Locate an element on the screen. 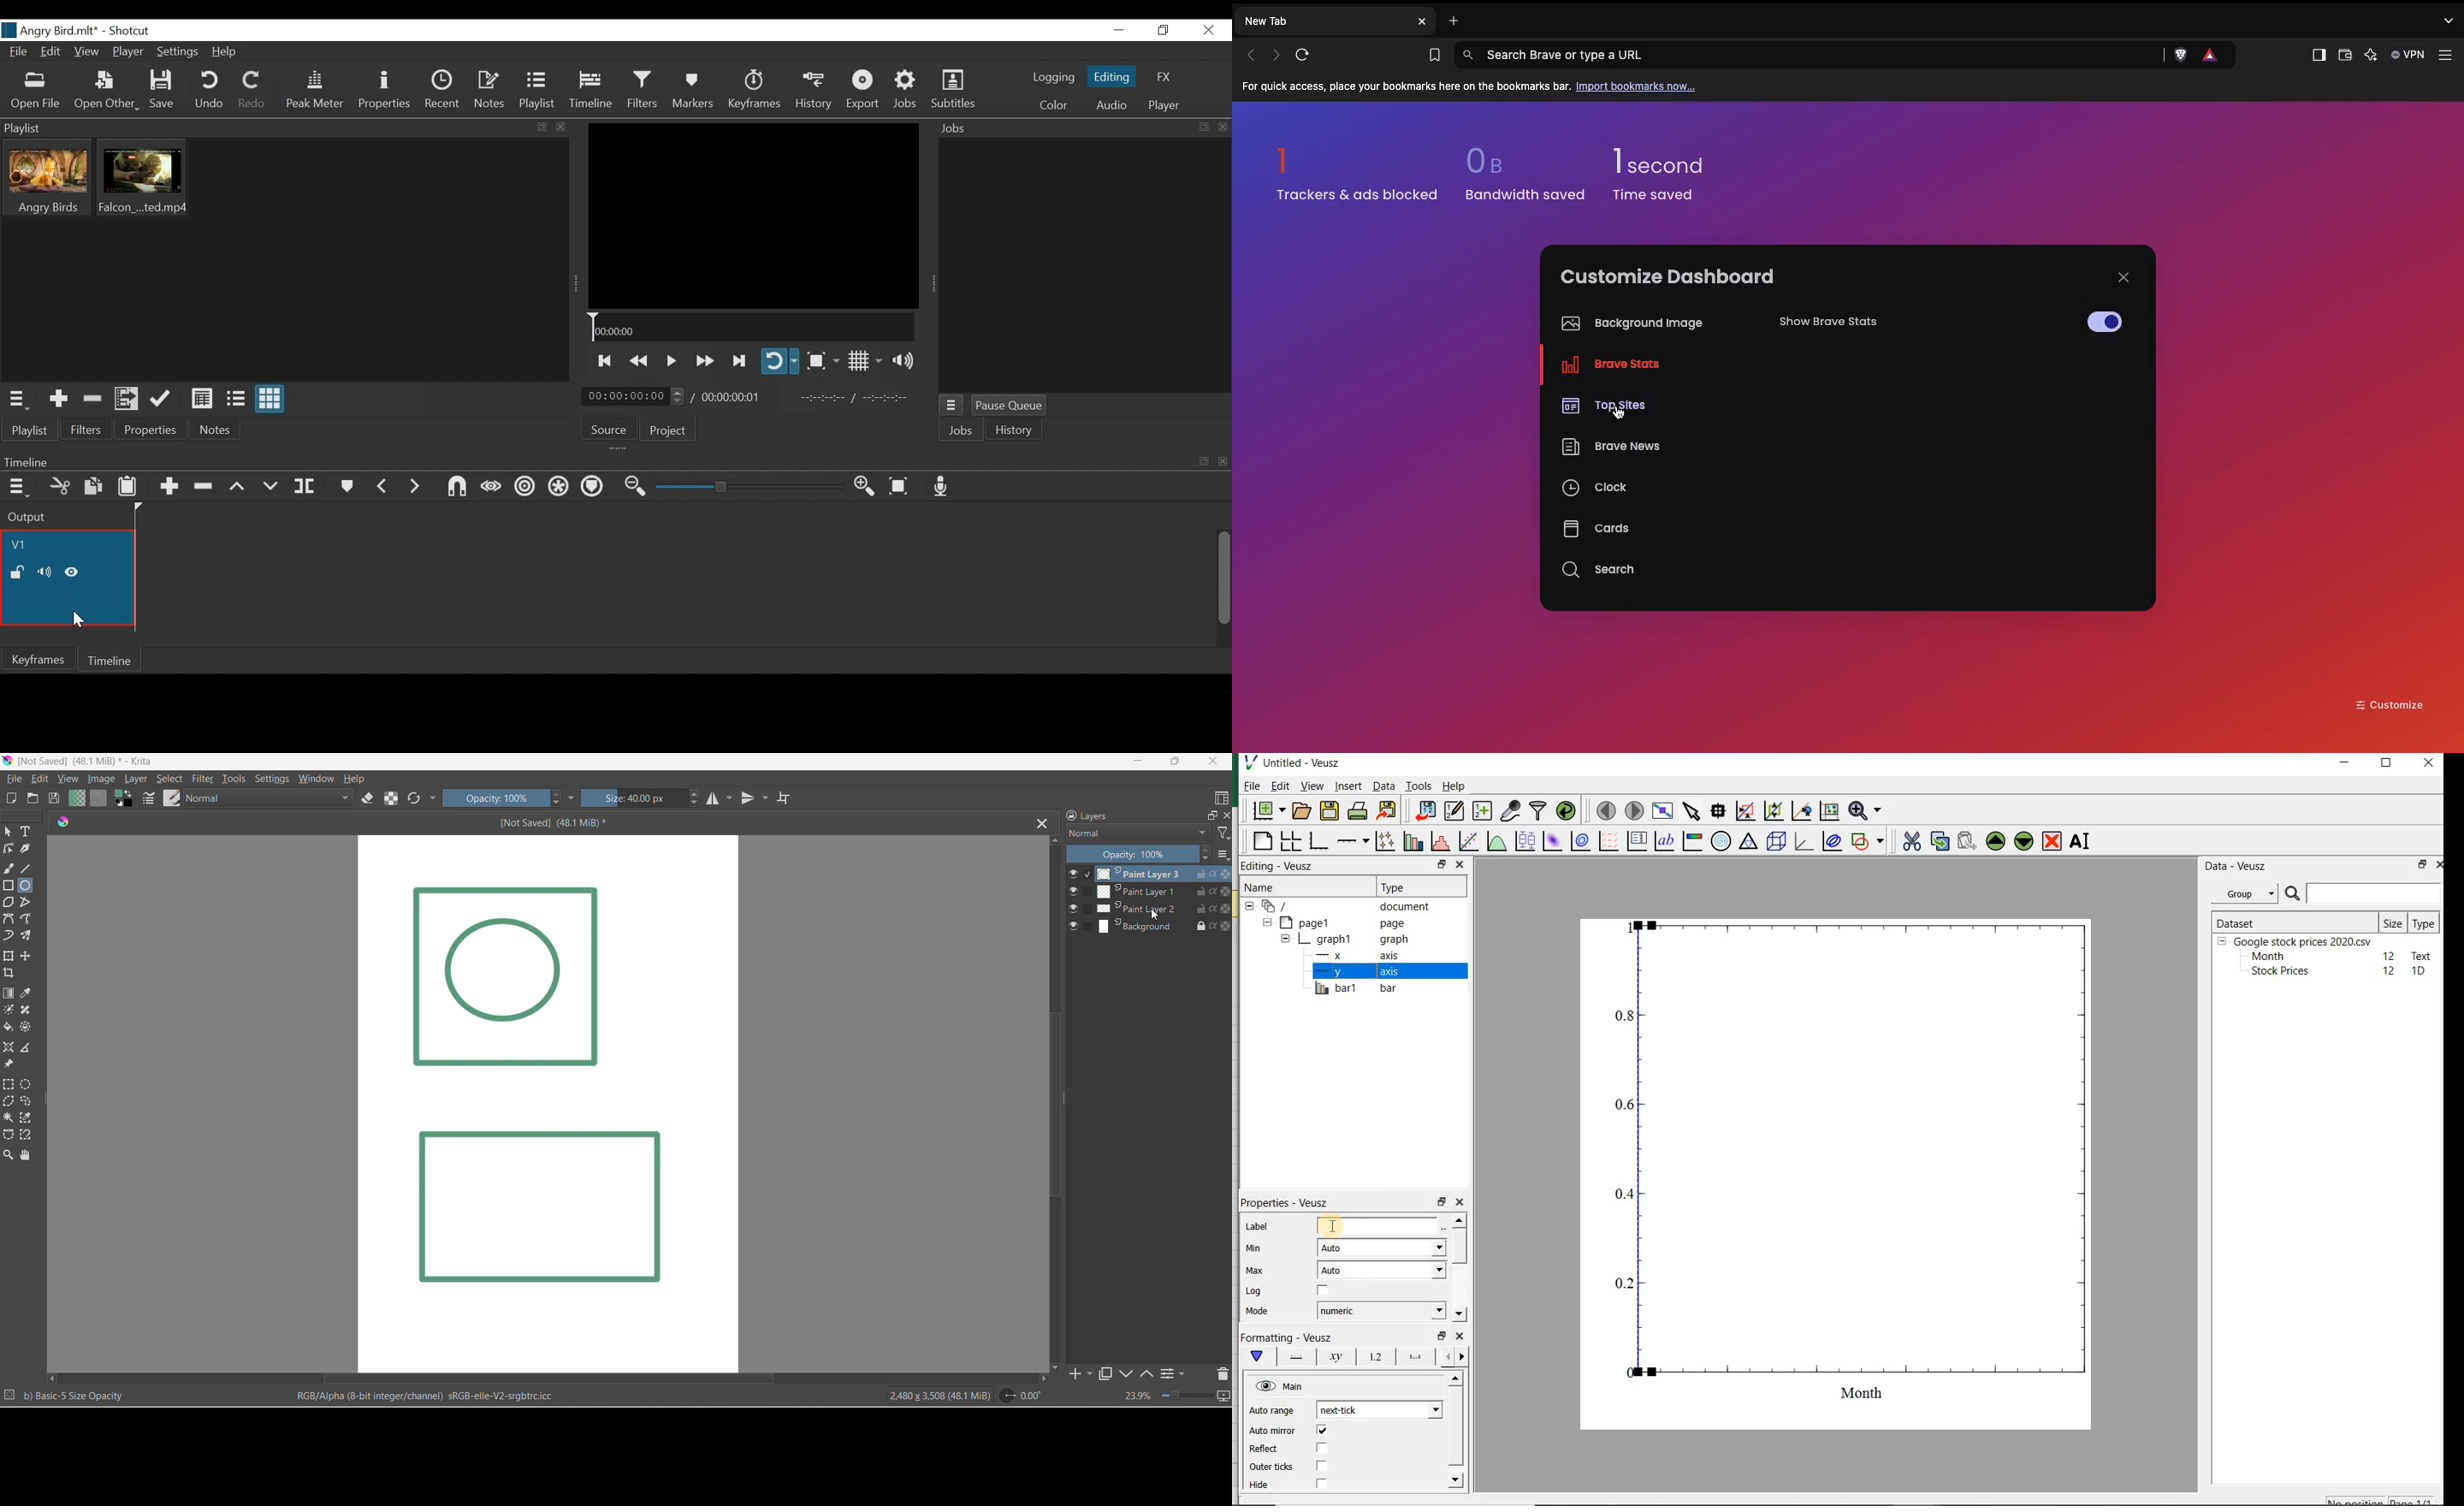  plot a 2d dataset as an image is located at coordinates (1551, 841).